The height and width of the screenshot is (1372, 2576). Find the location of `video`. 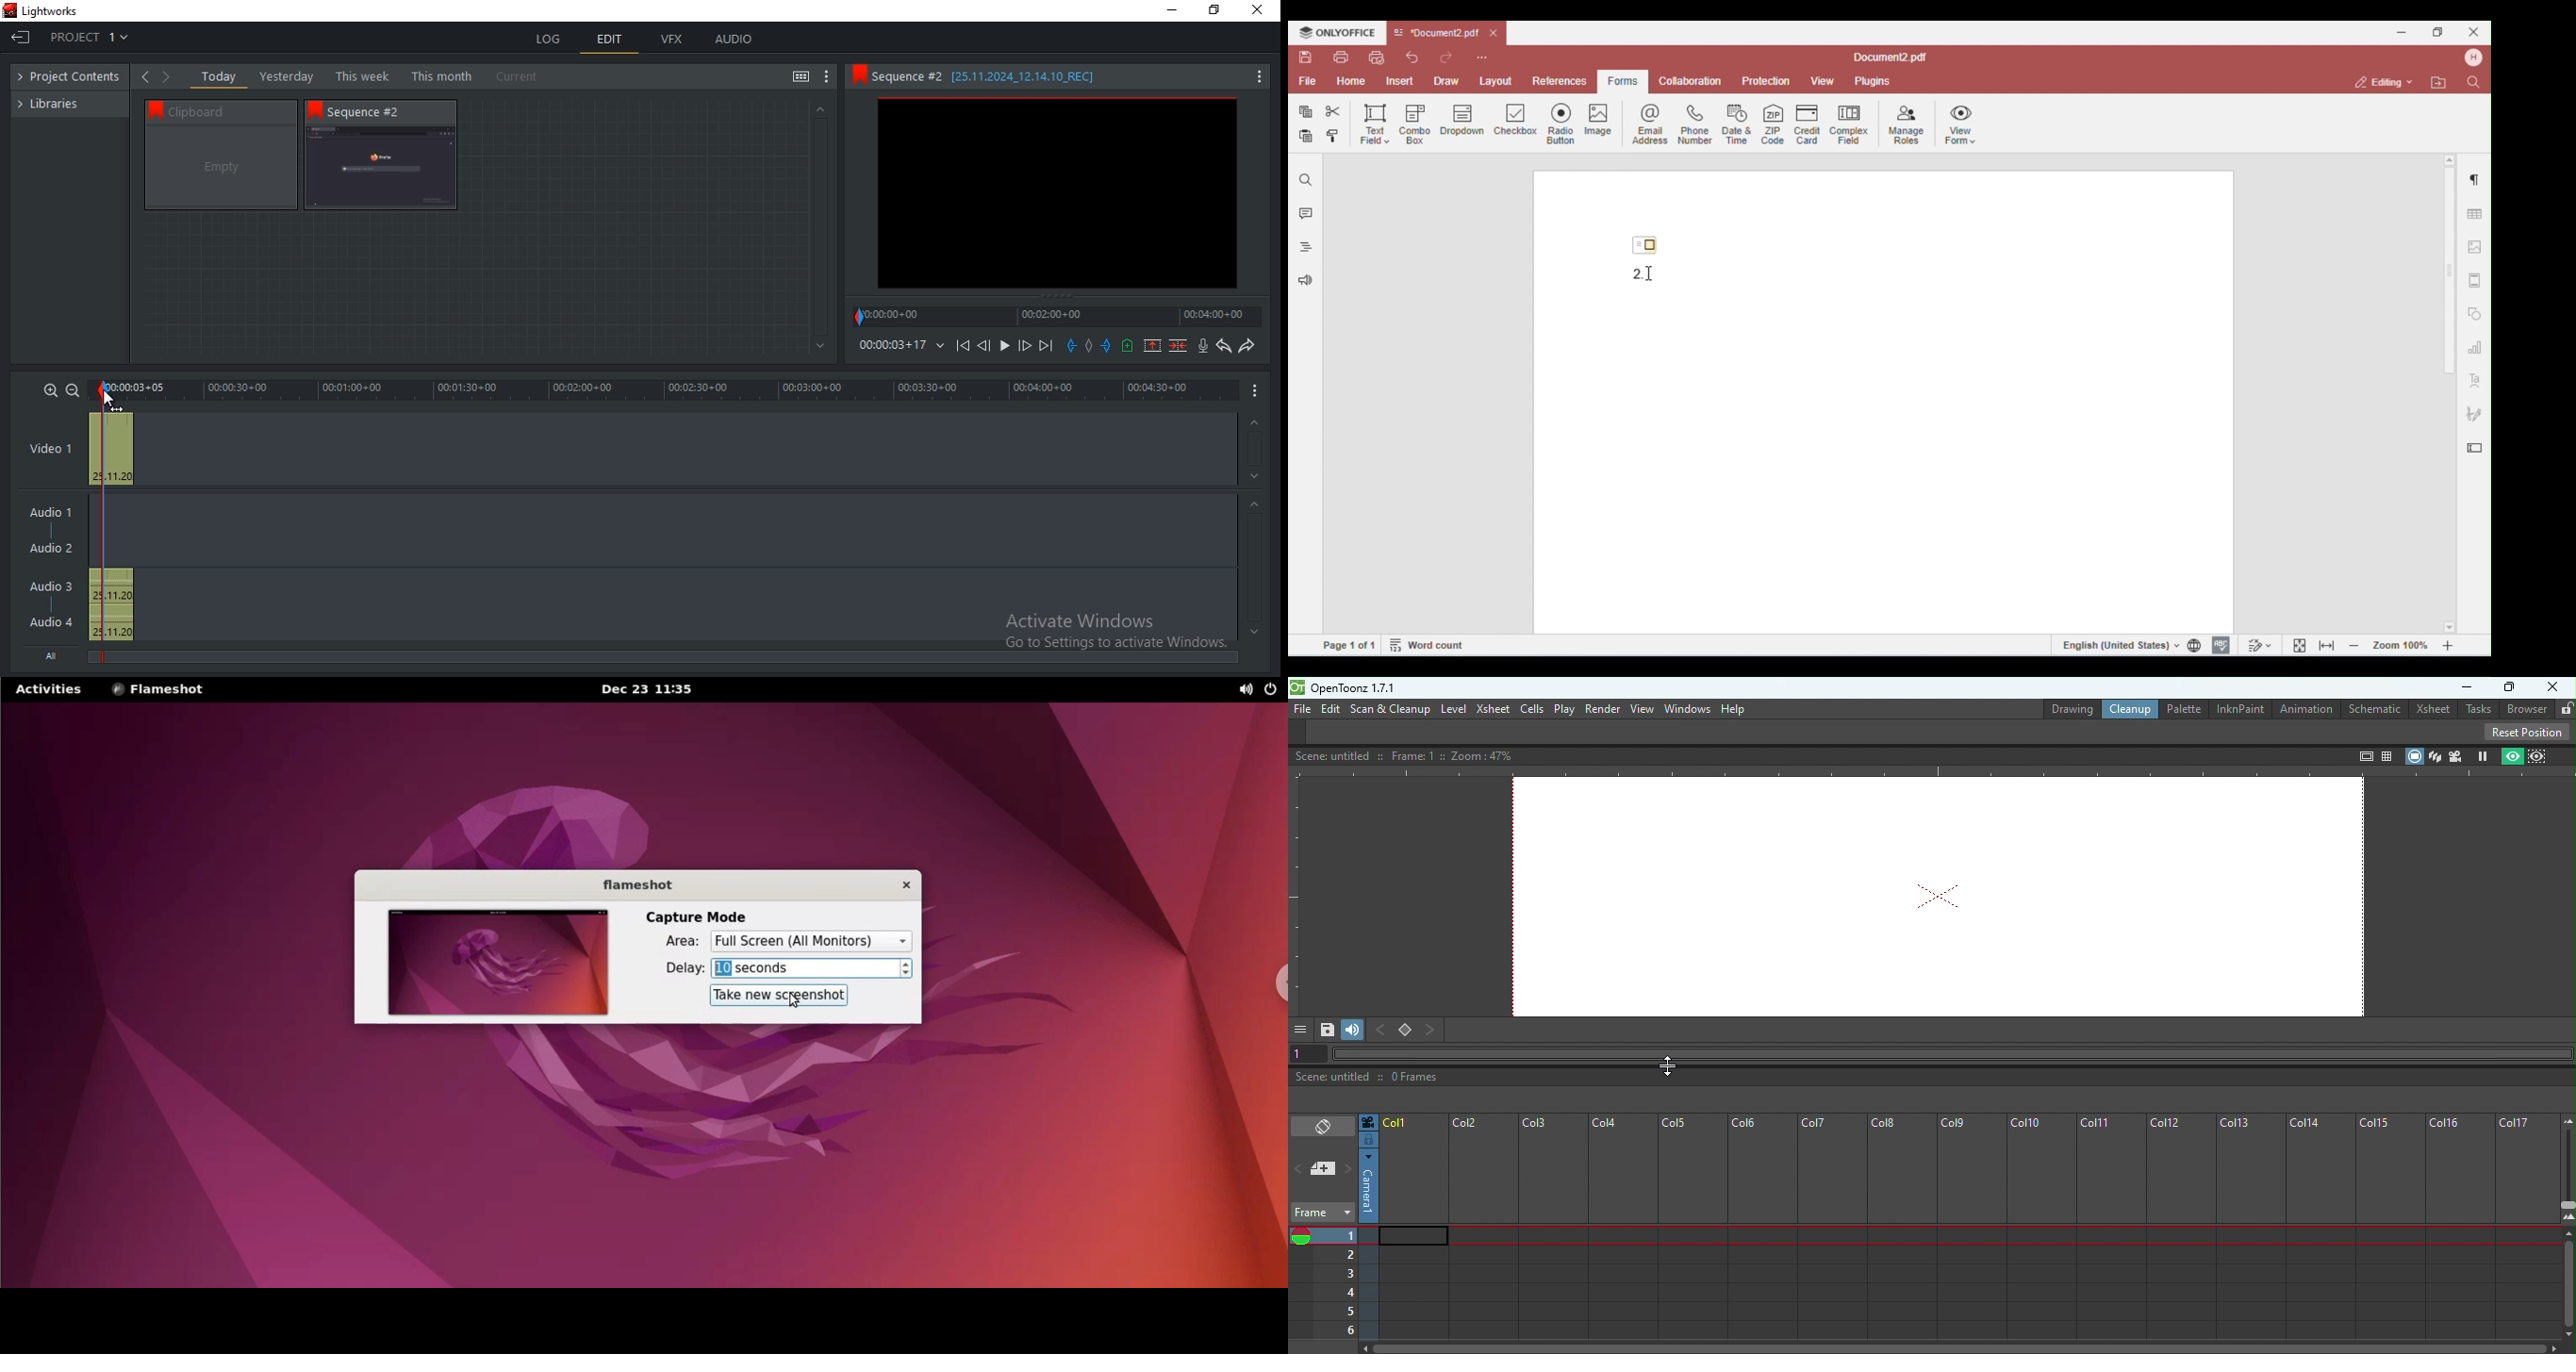

video is located at coordinates (112, 446).